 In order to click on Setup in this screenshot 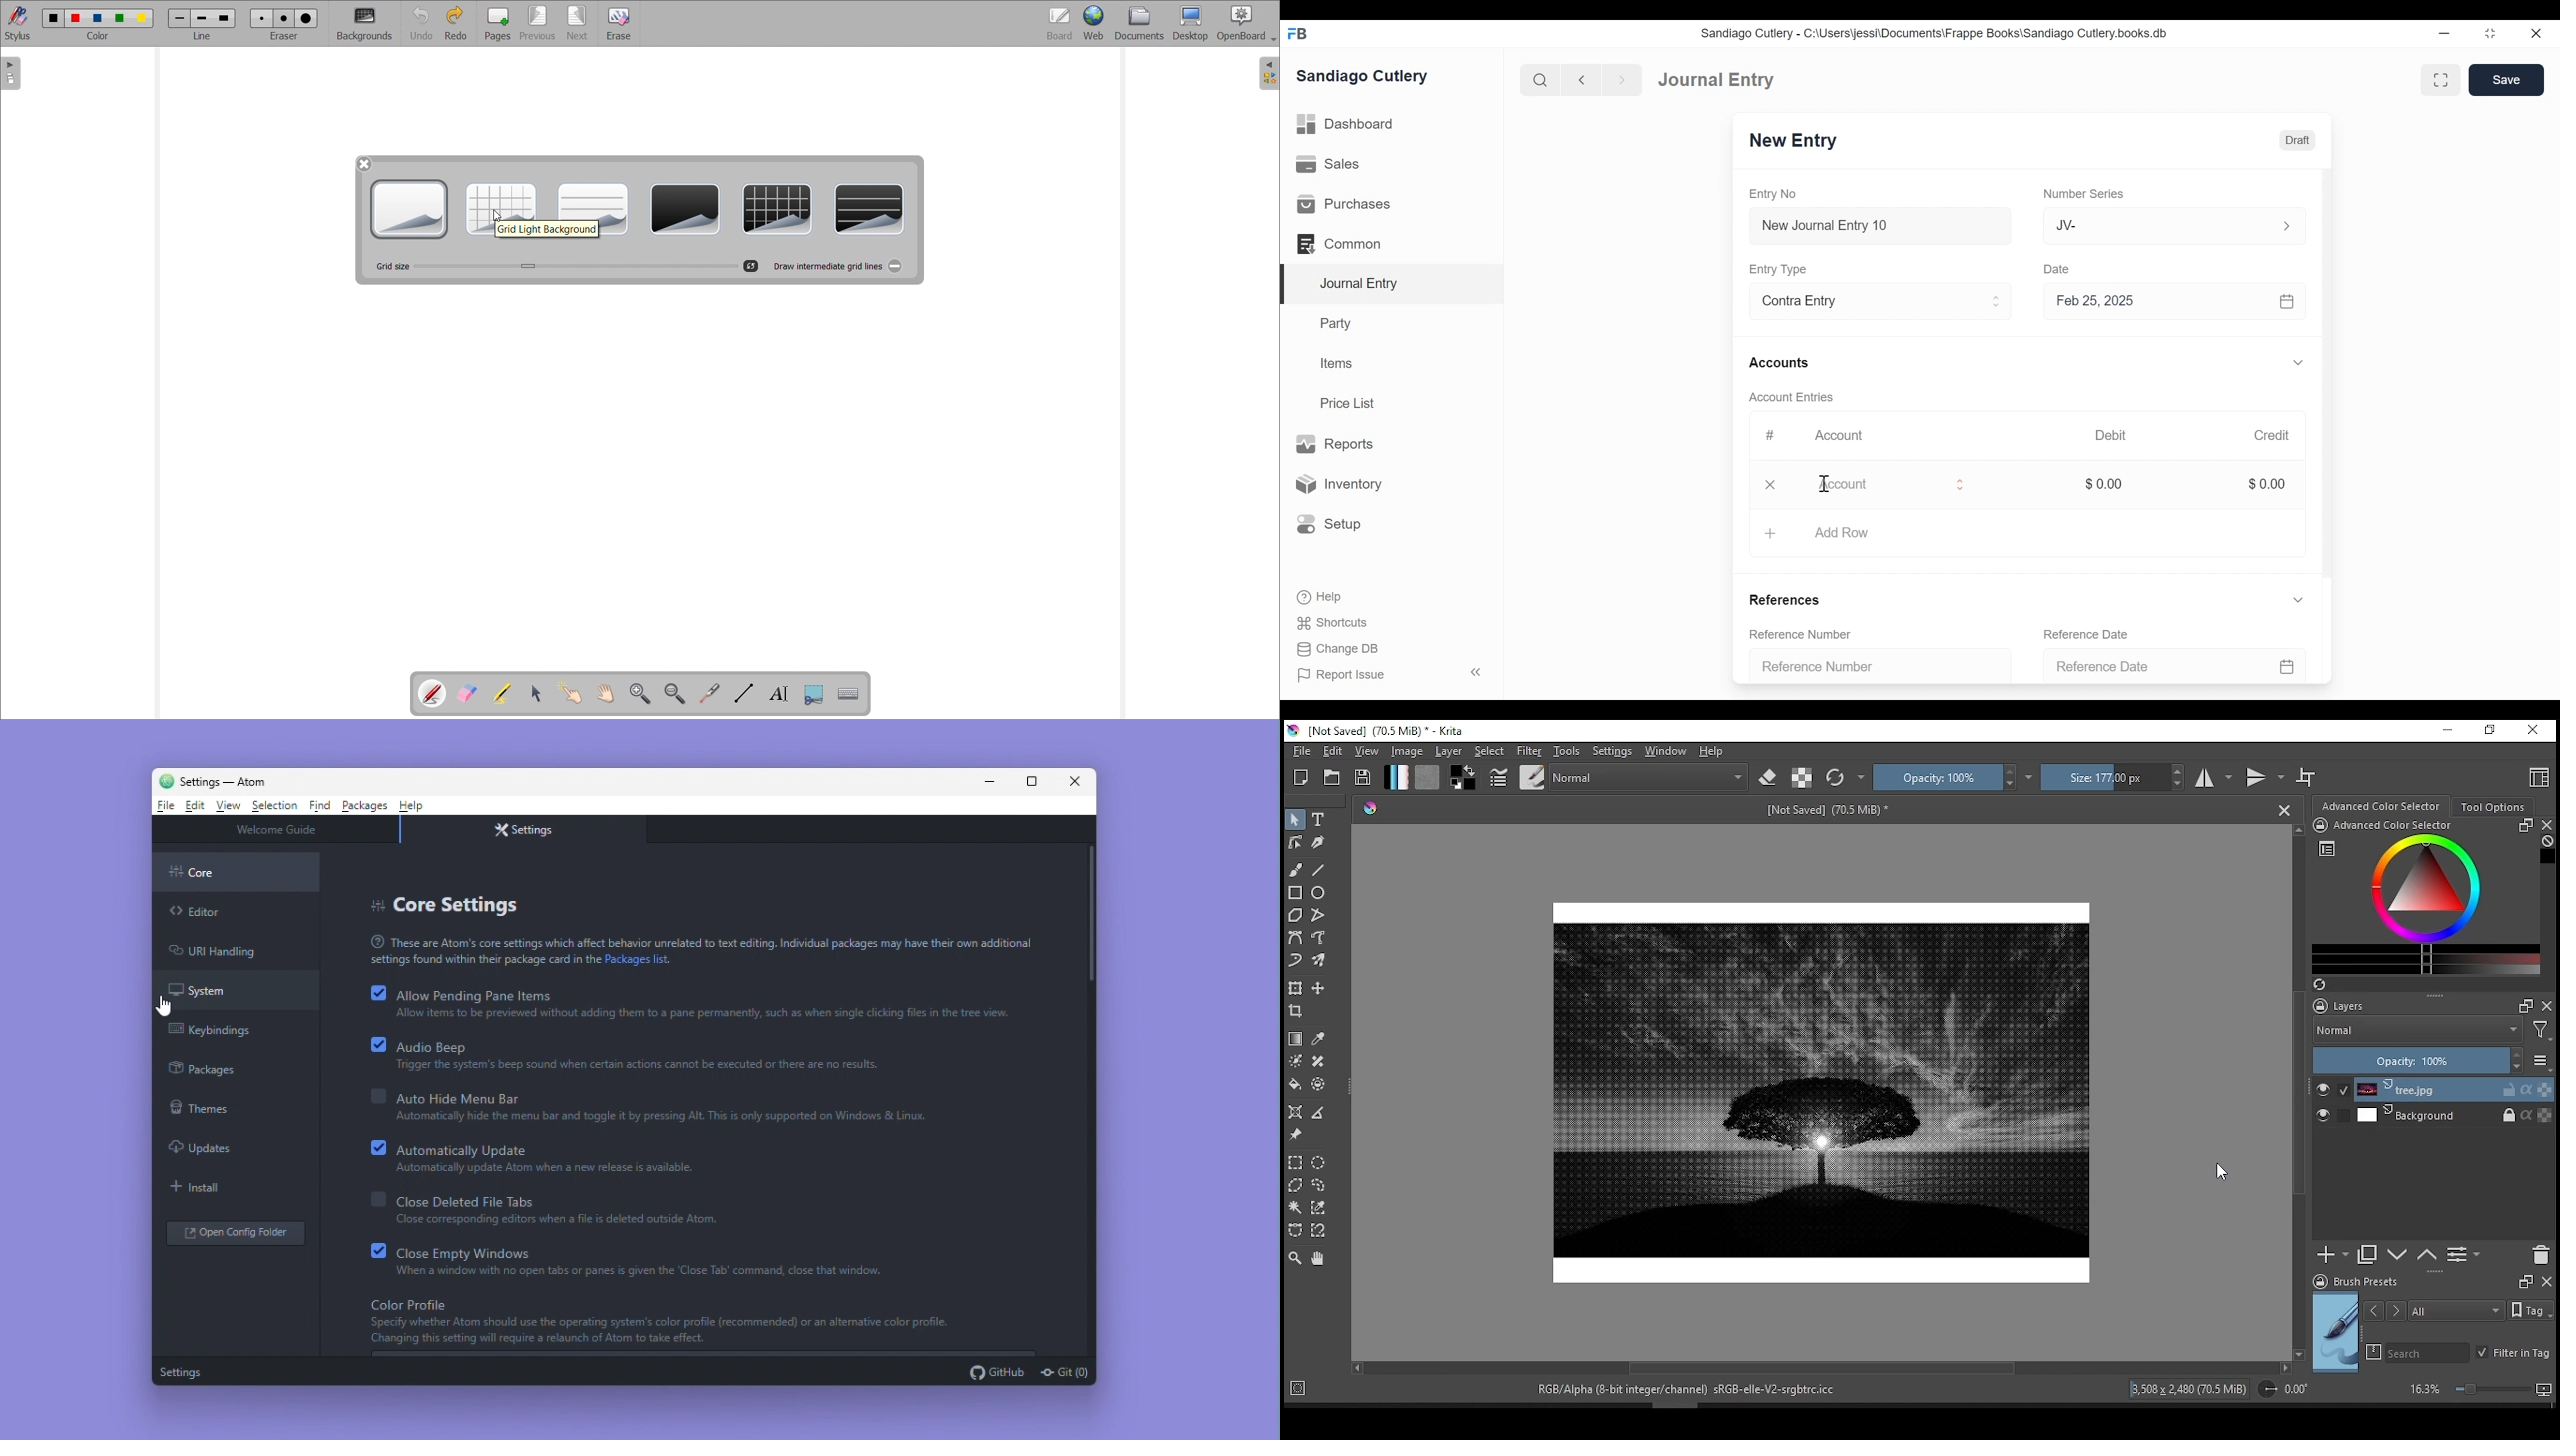, I will do `click(1329, 523)`.